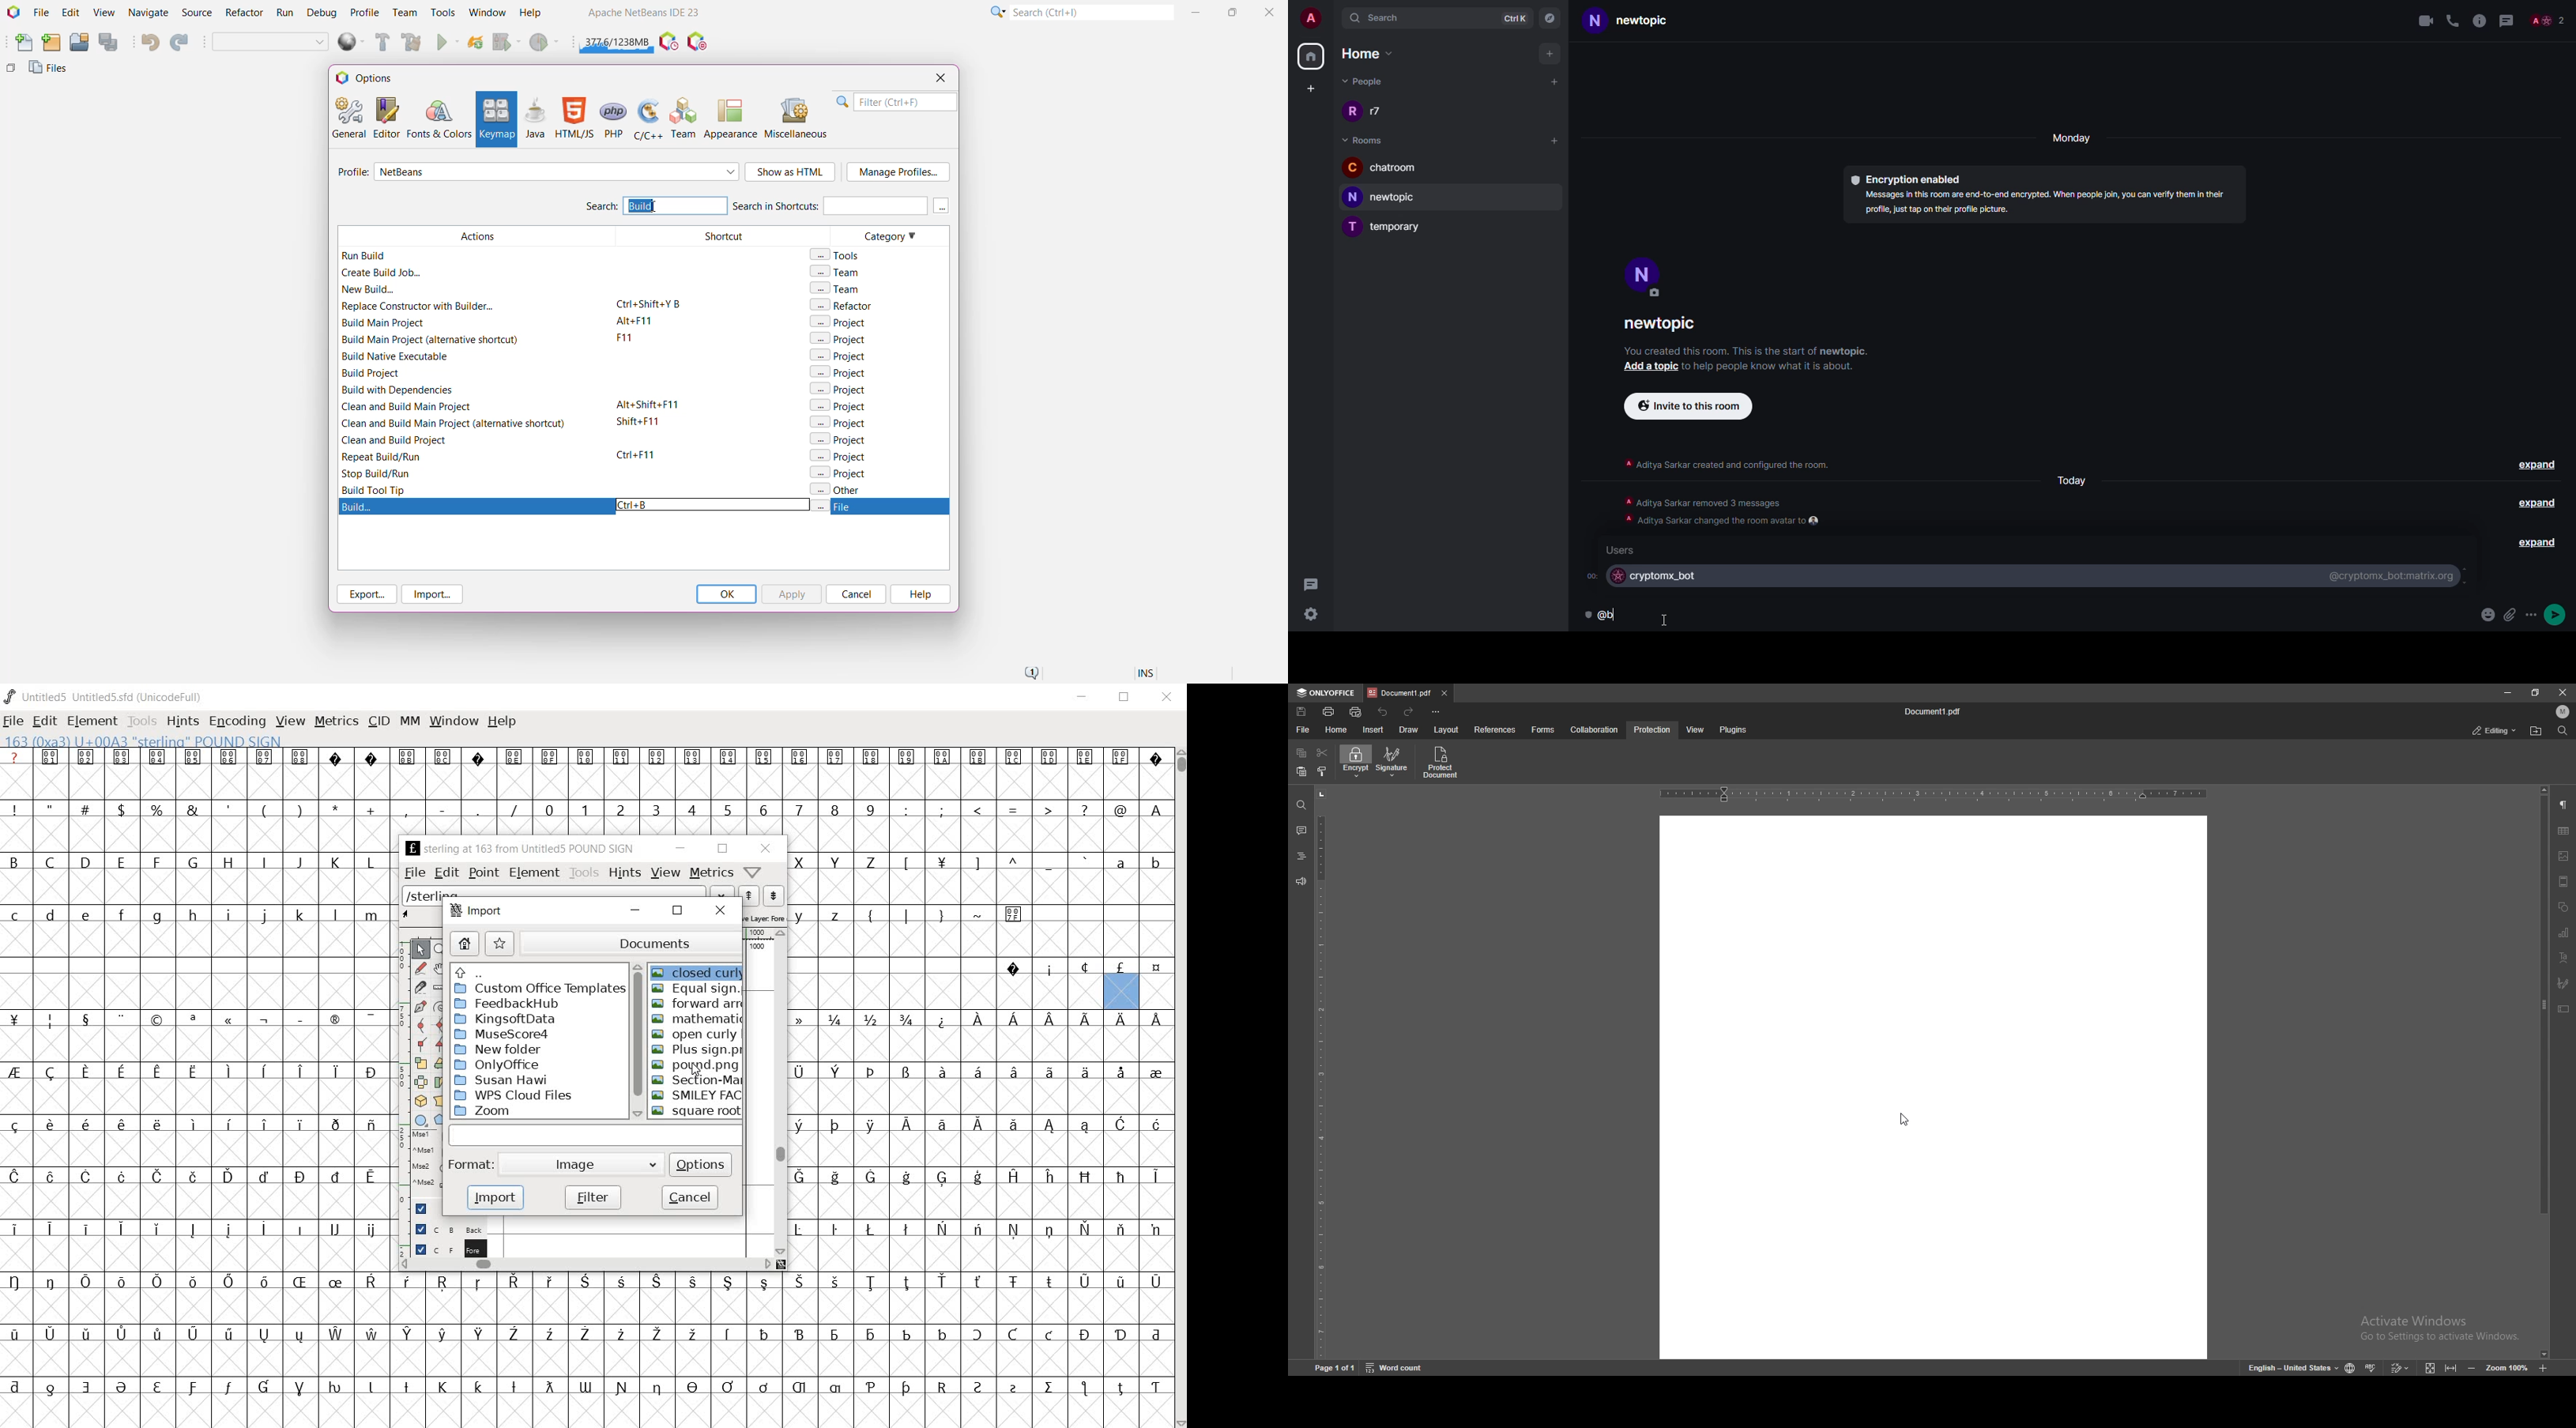 The image size is (2576, 1428). I want to click on Symbol, so click(621, 1387).